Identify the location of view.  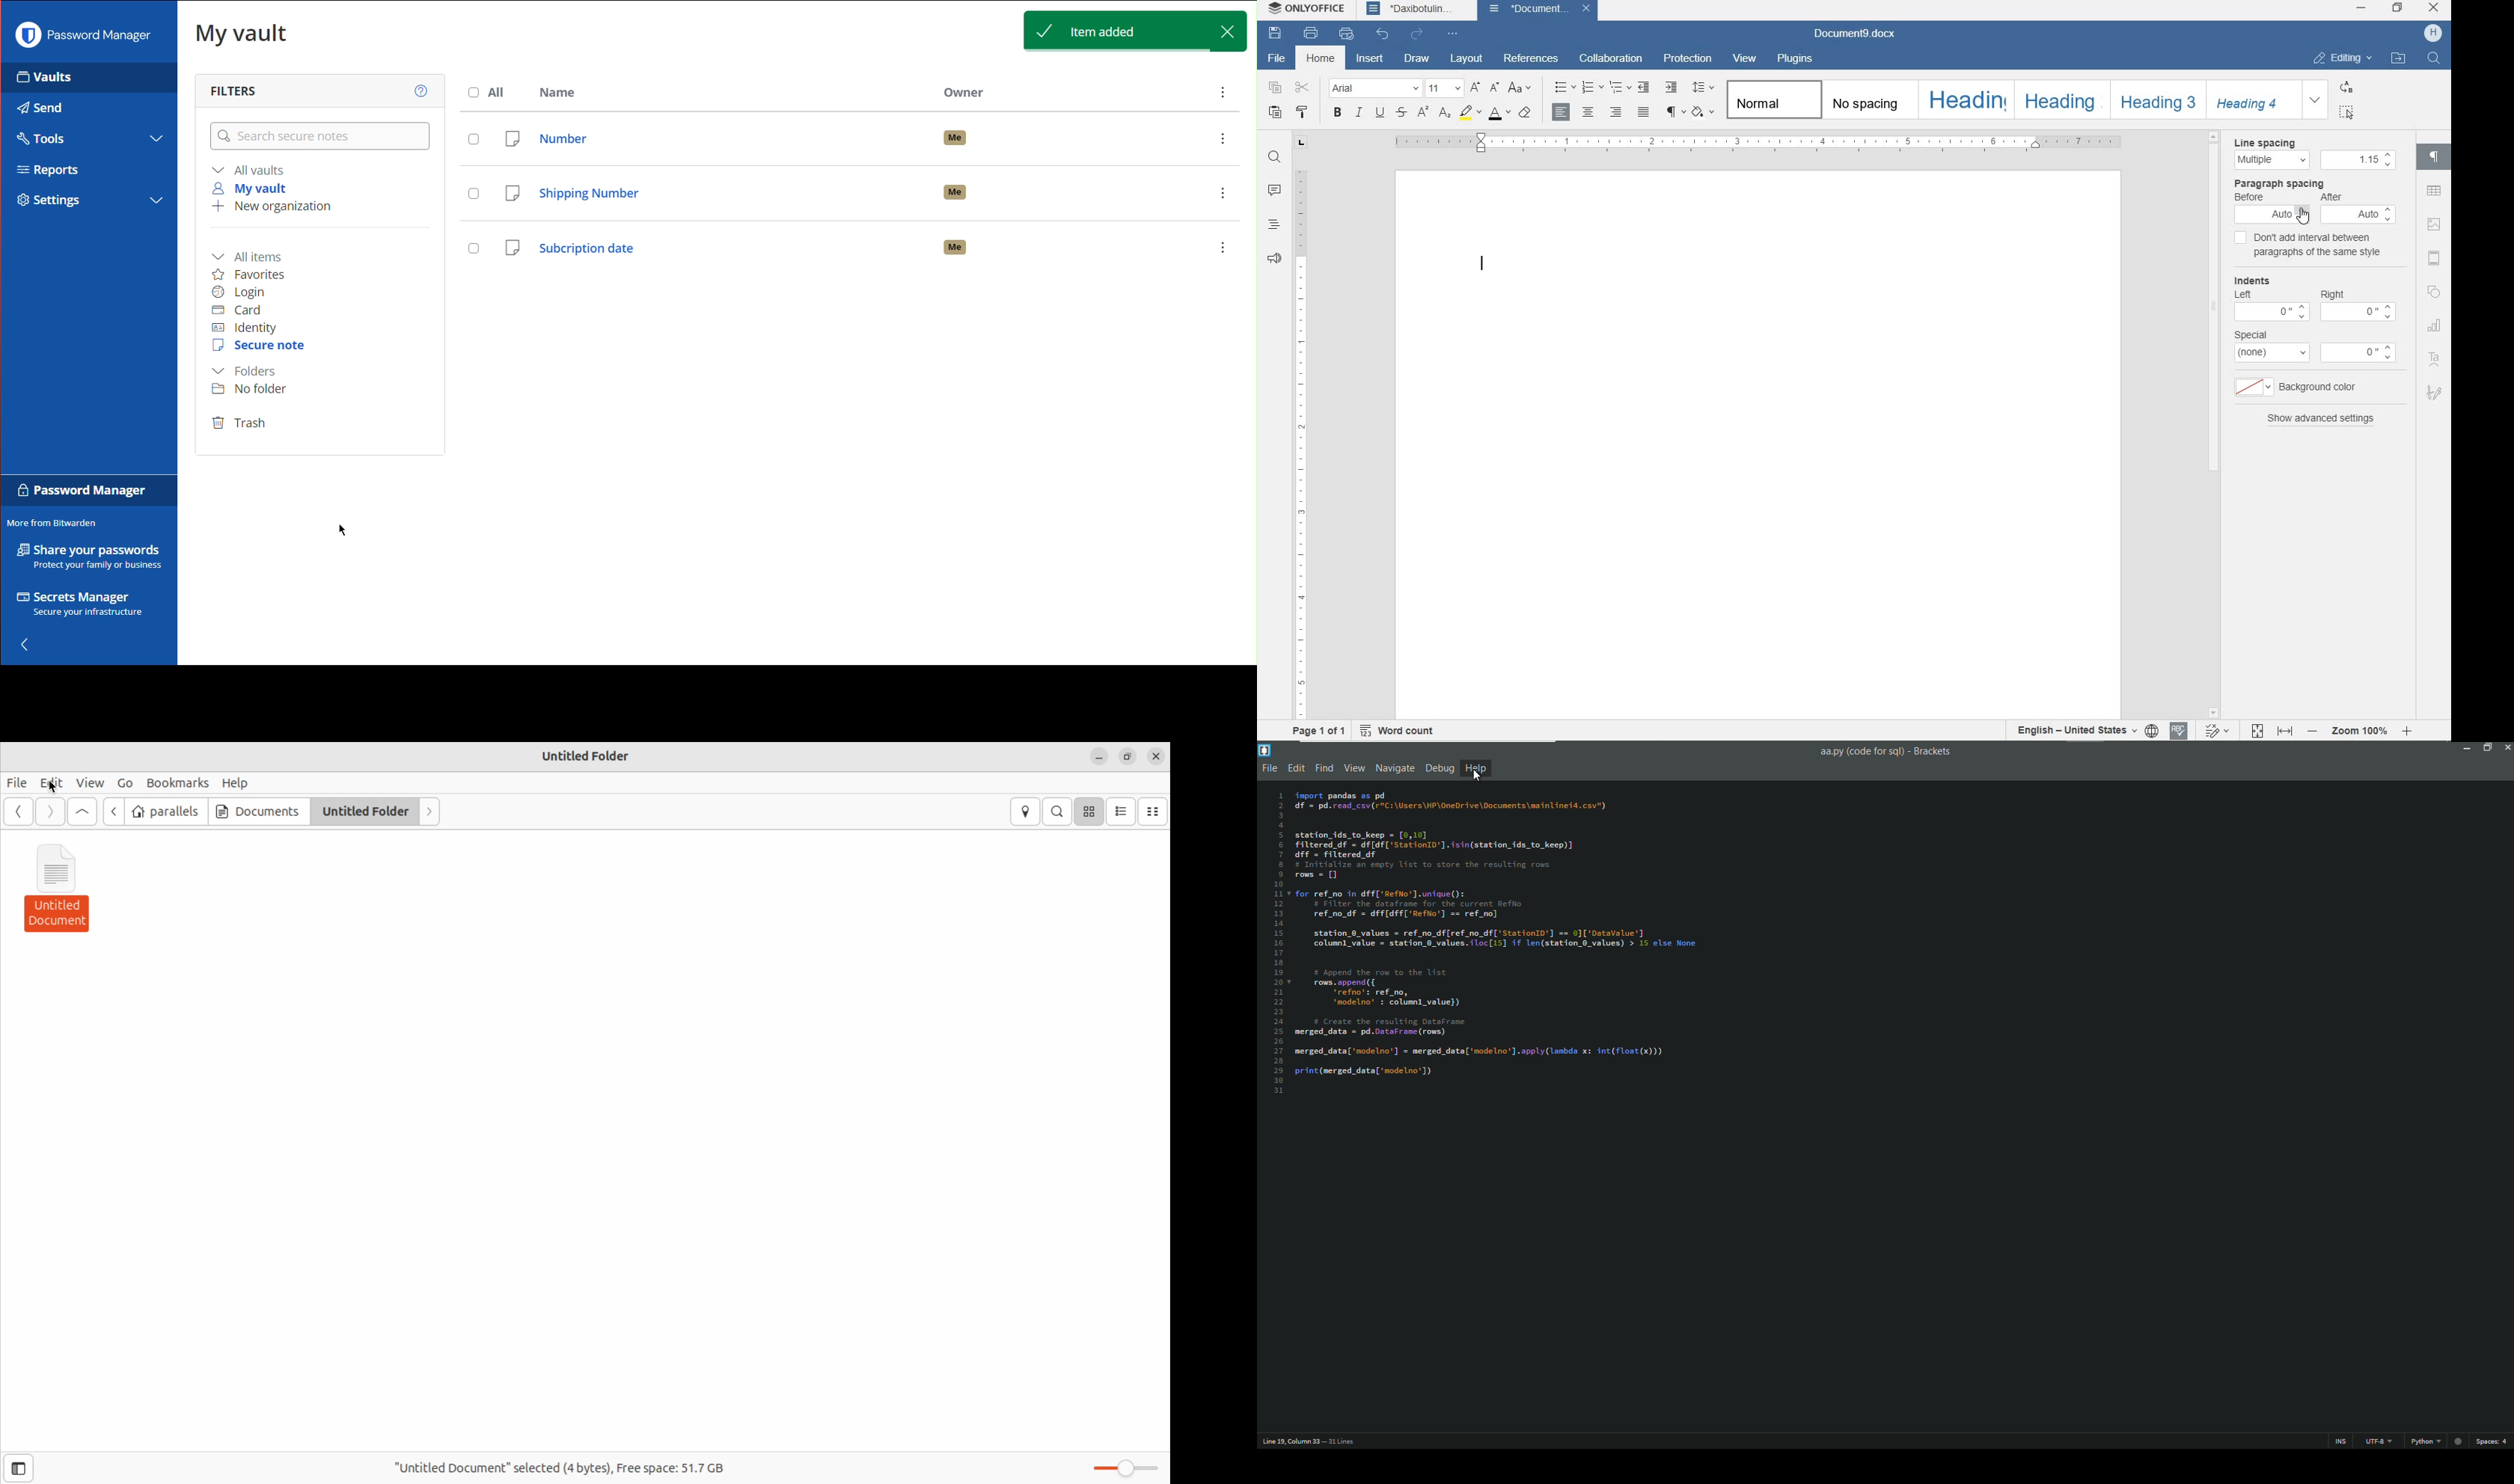
(1745, 59).